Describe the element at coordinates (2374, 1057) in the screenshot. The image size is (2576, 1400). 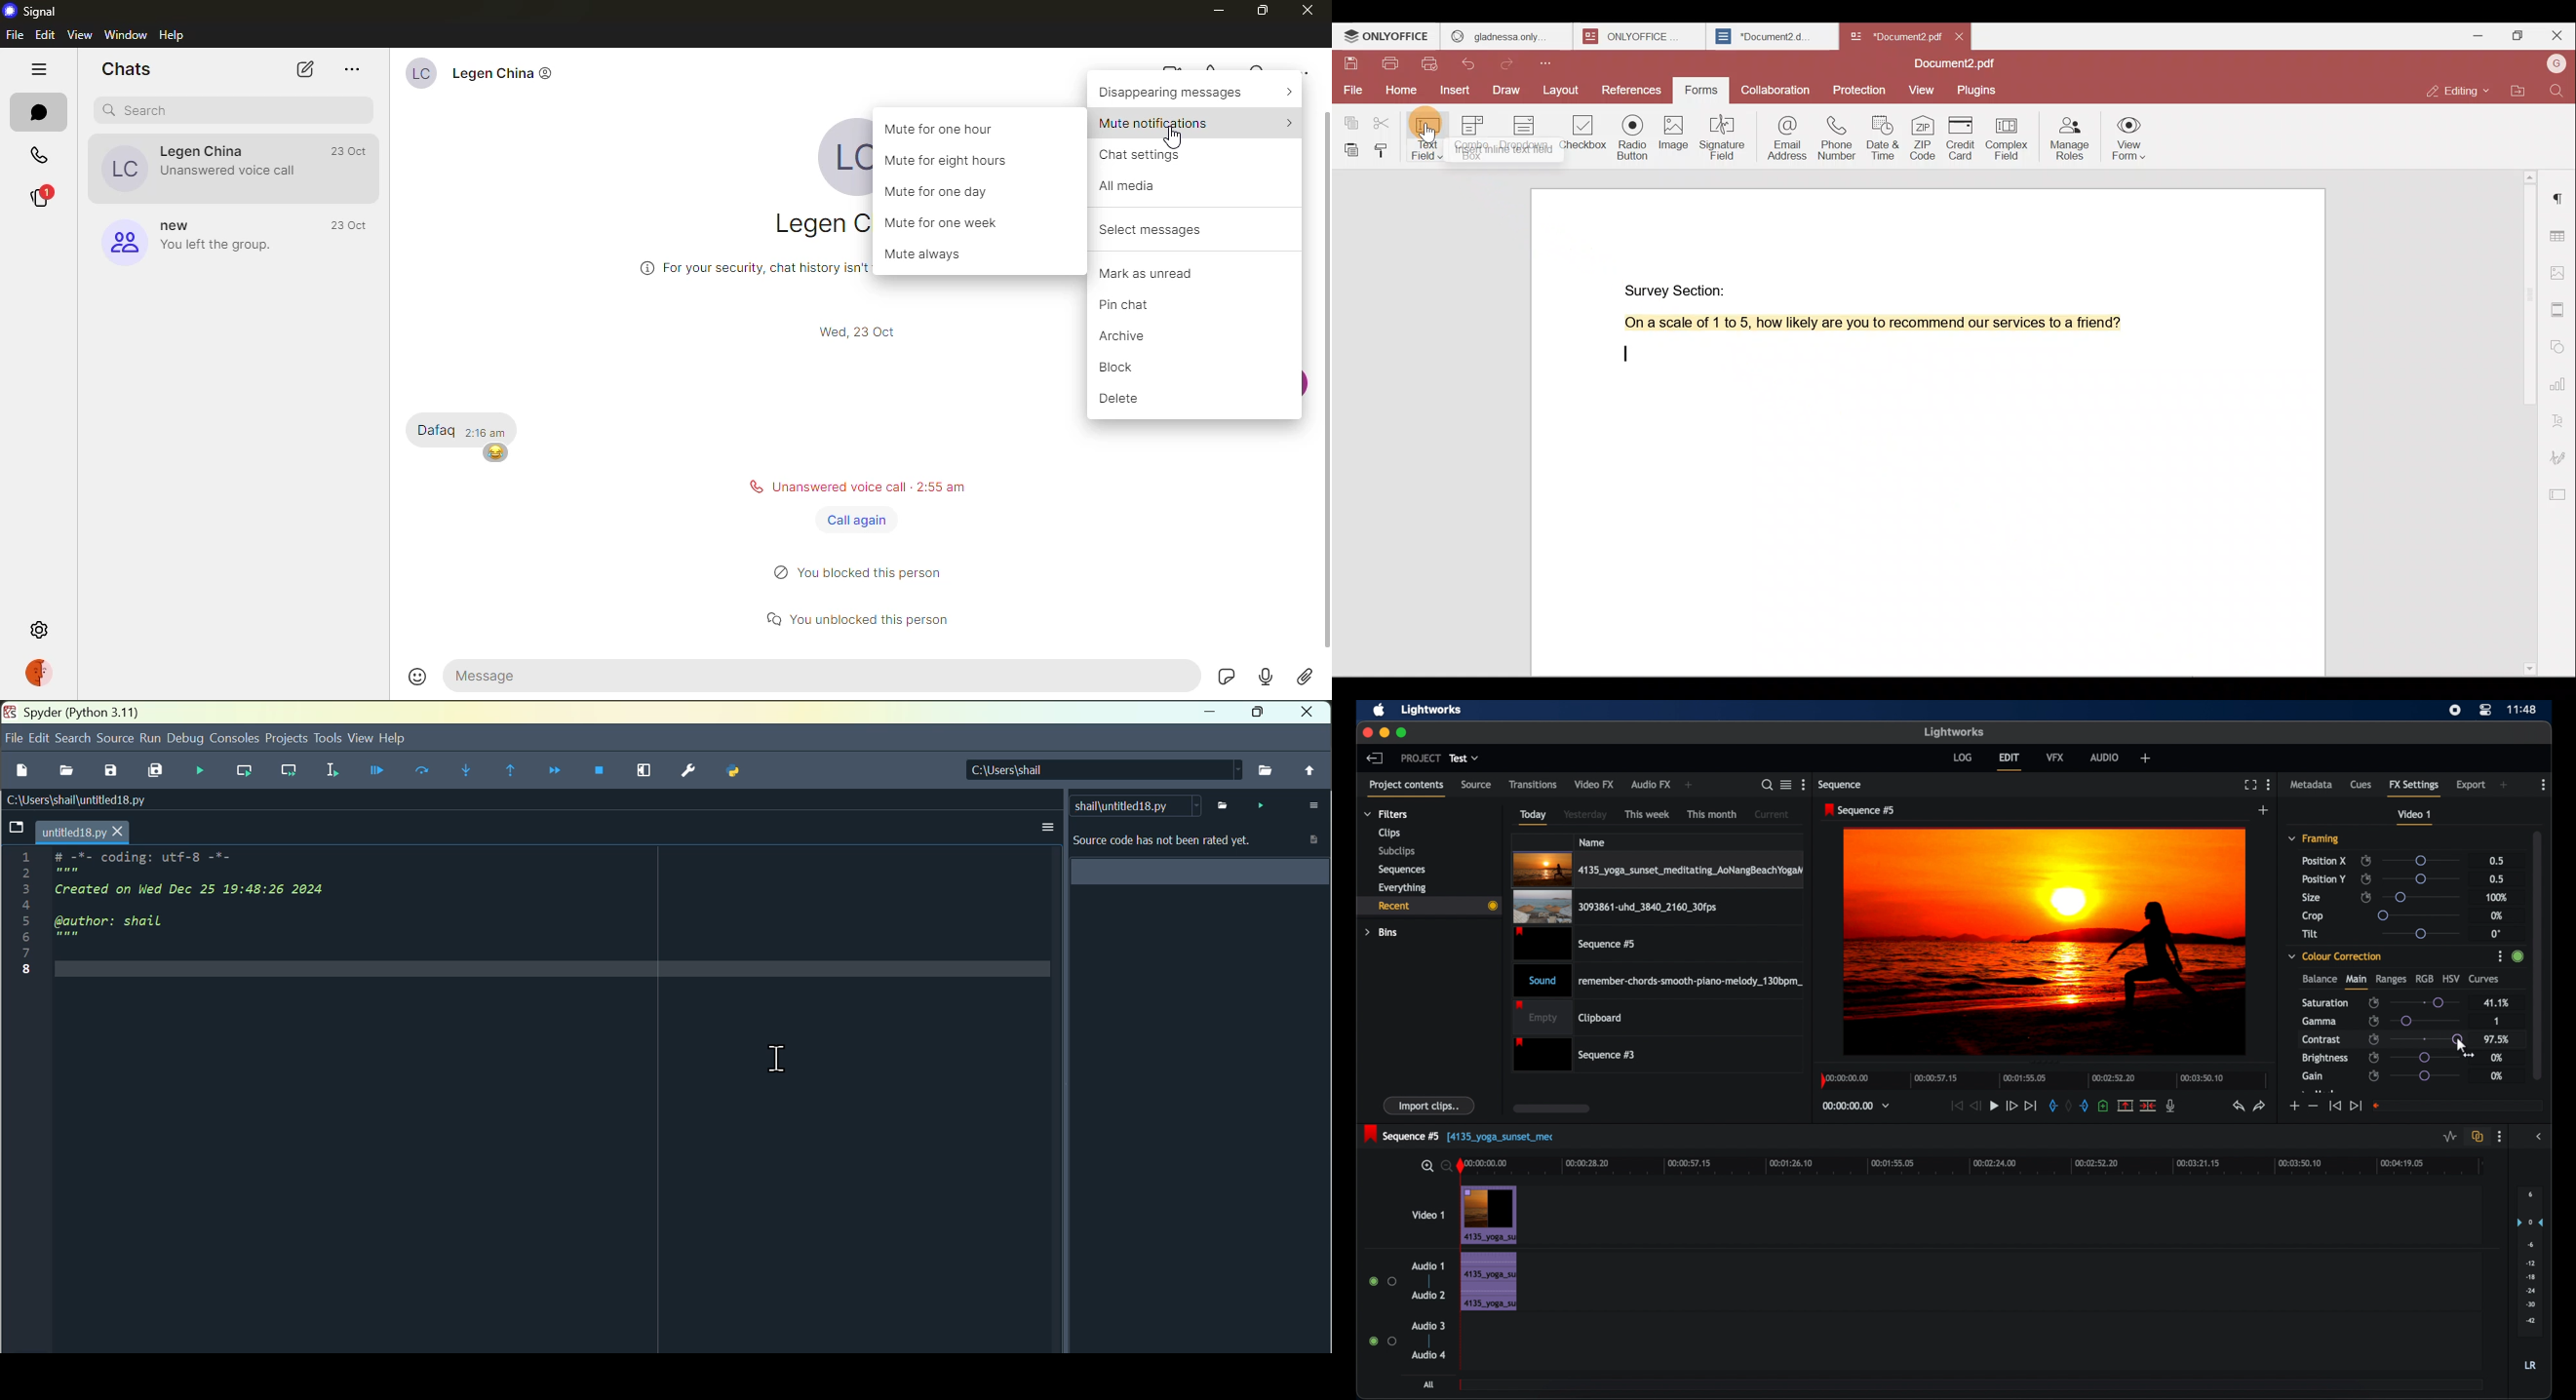
I see `enable/disable keyframes` at that location.